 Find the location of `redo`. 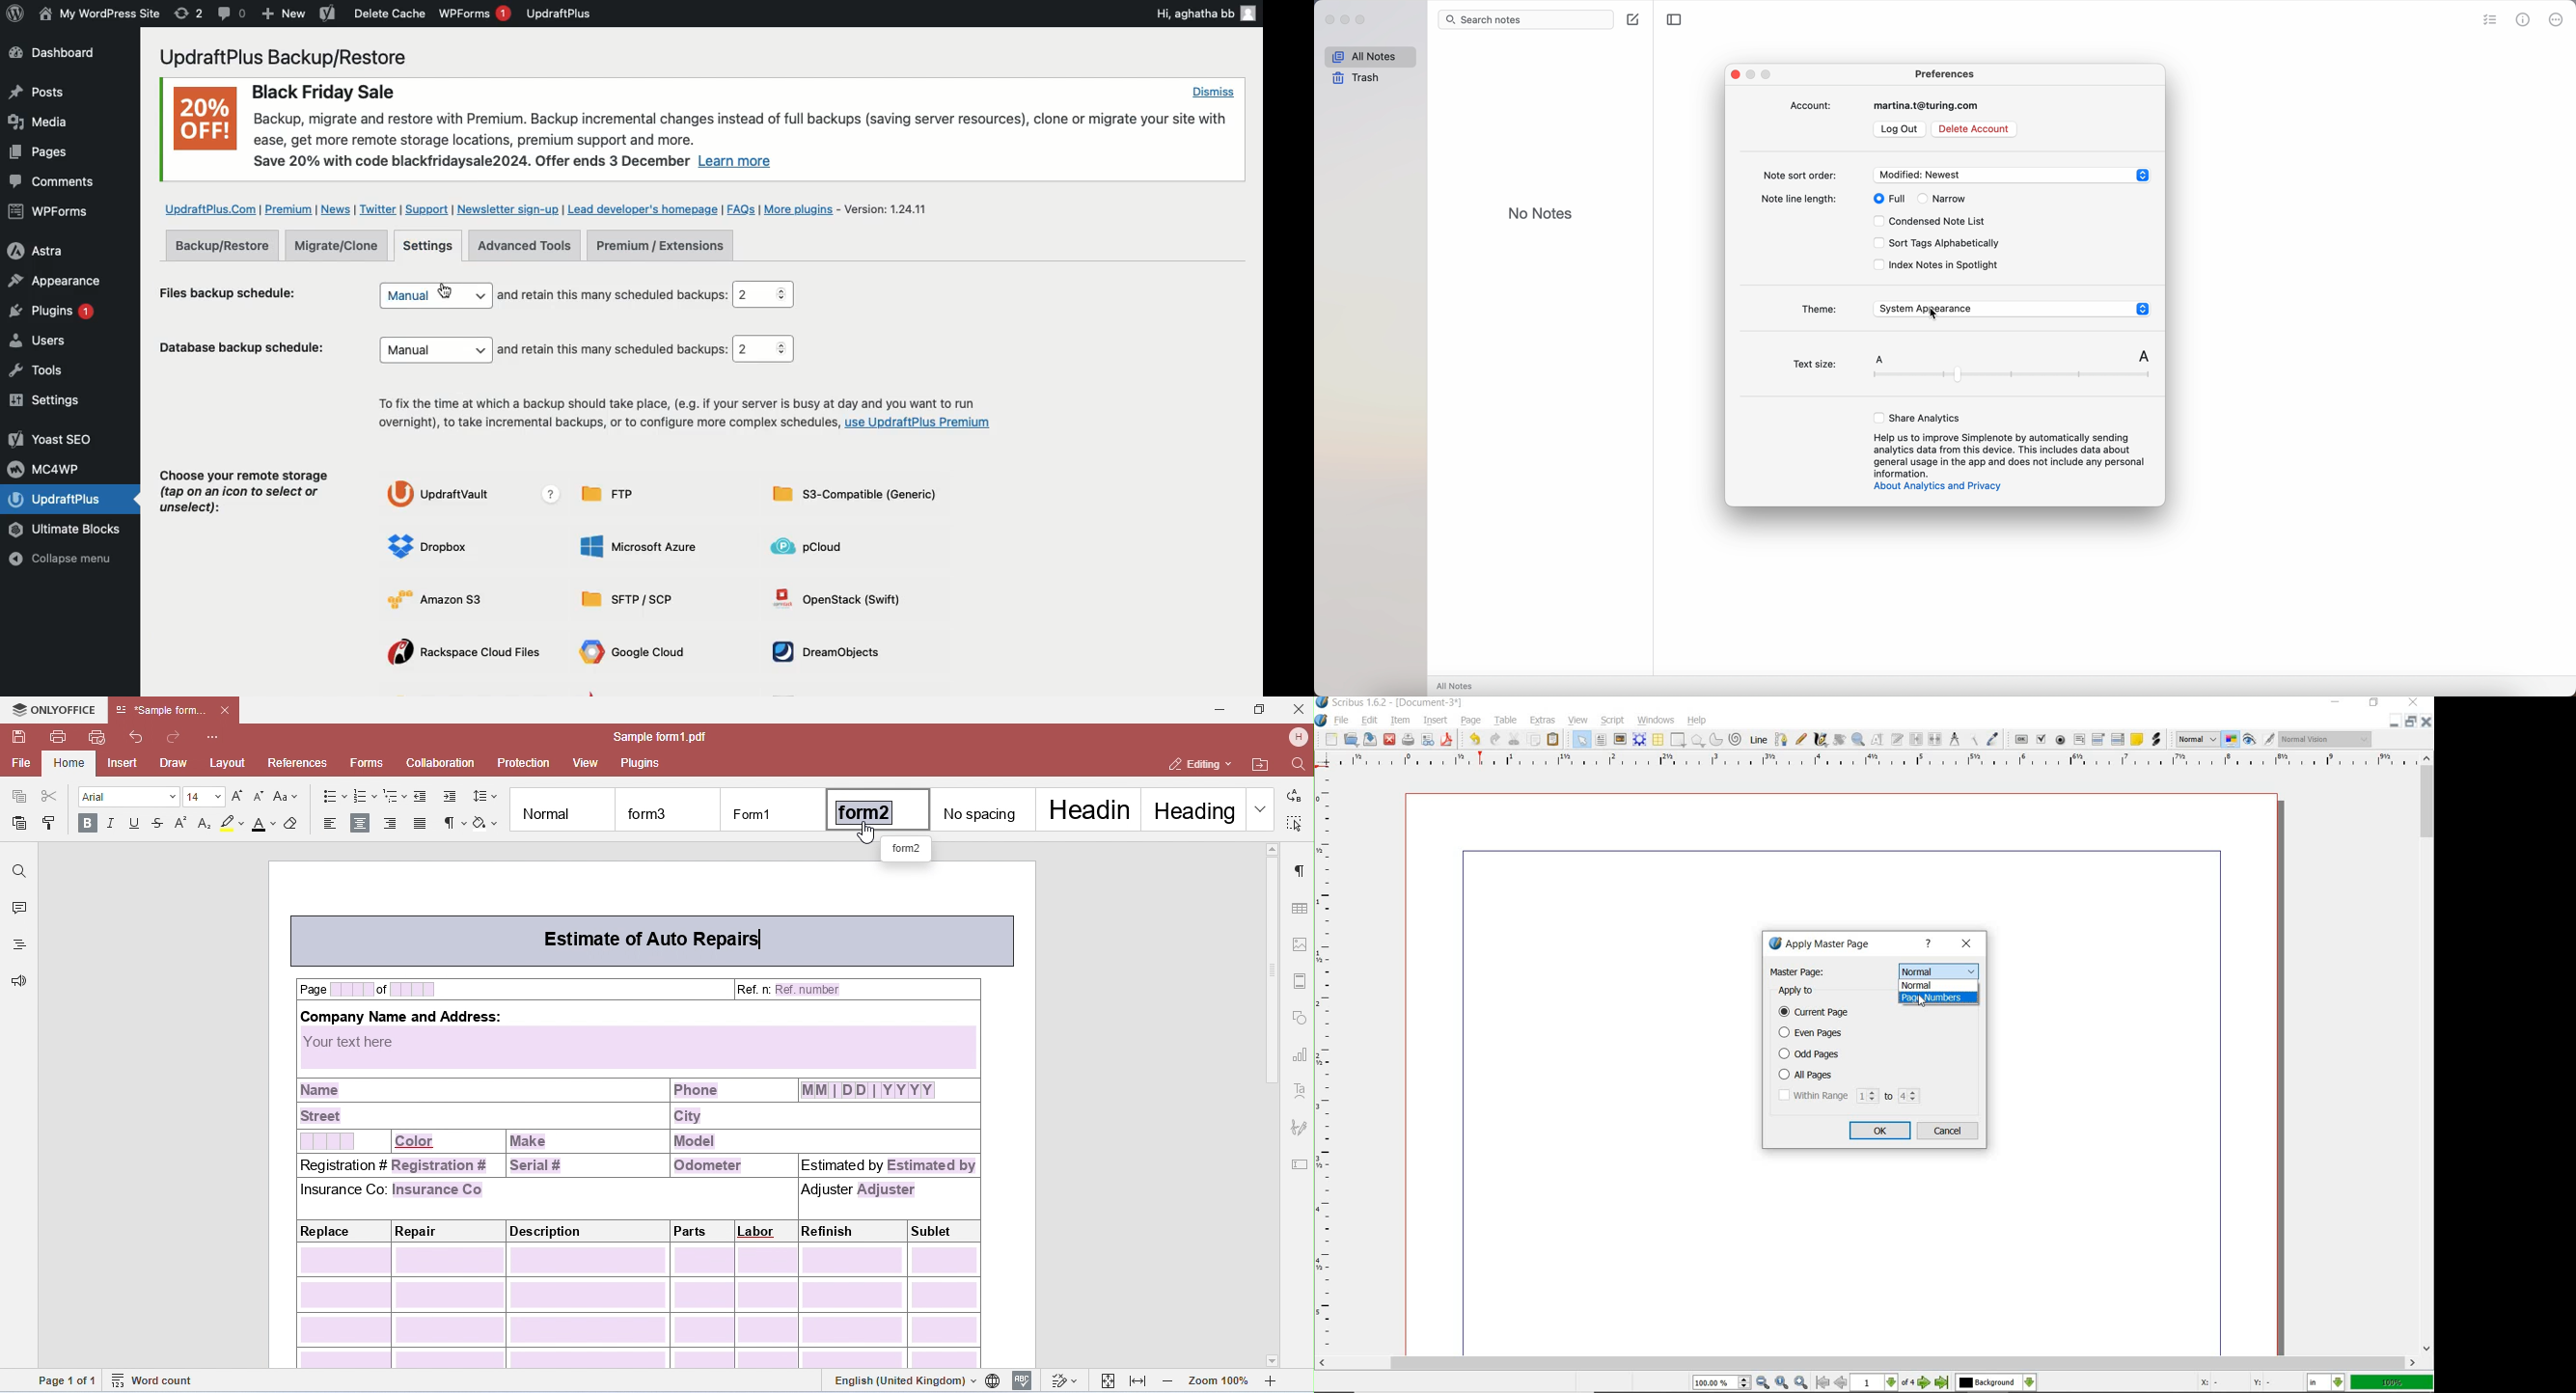

redo is located at coordinates (1493, 739).